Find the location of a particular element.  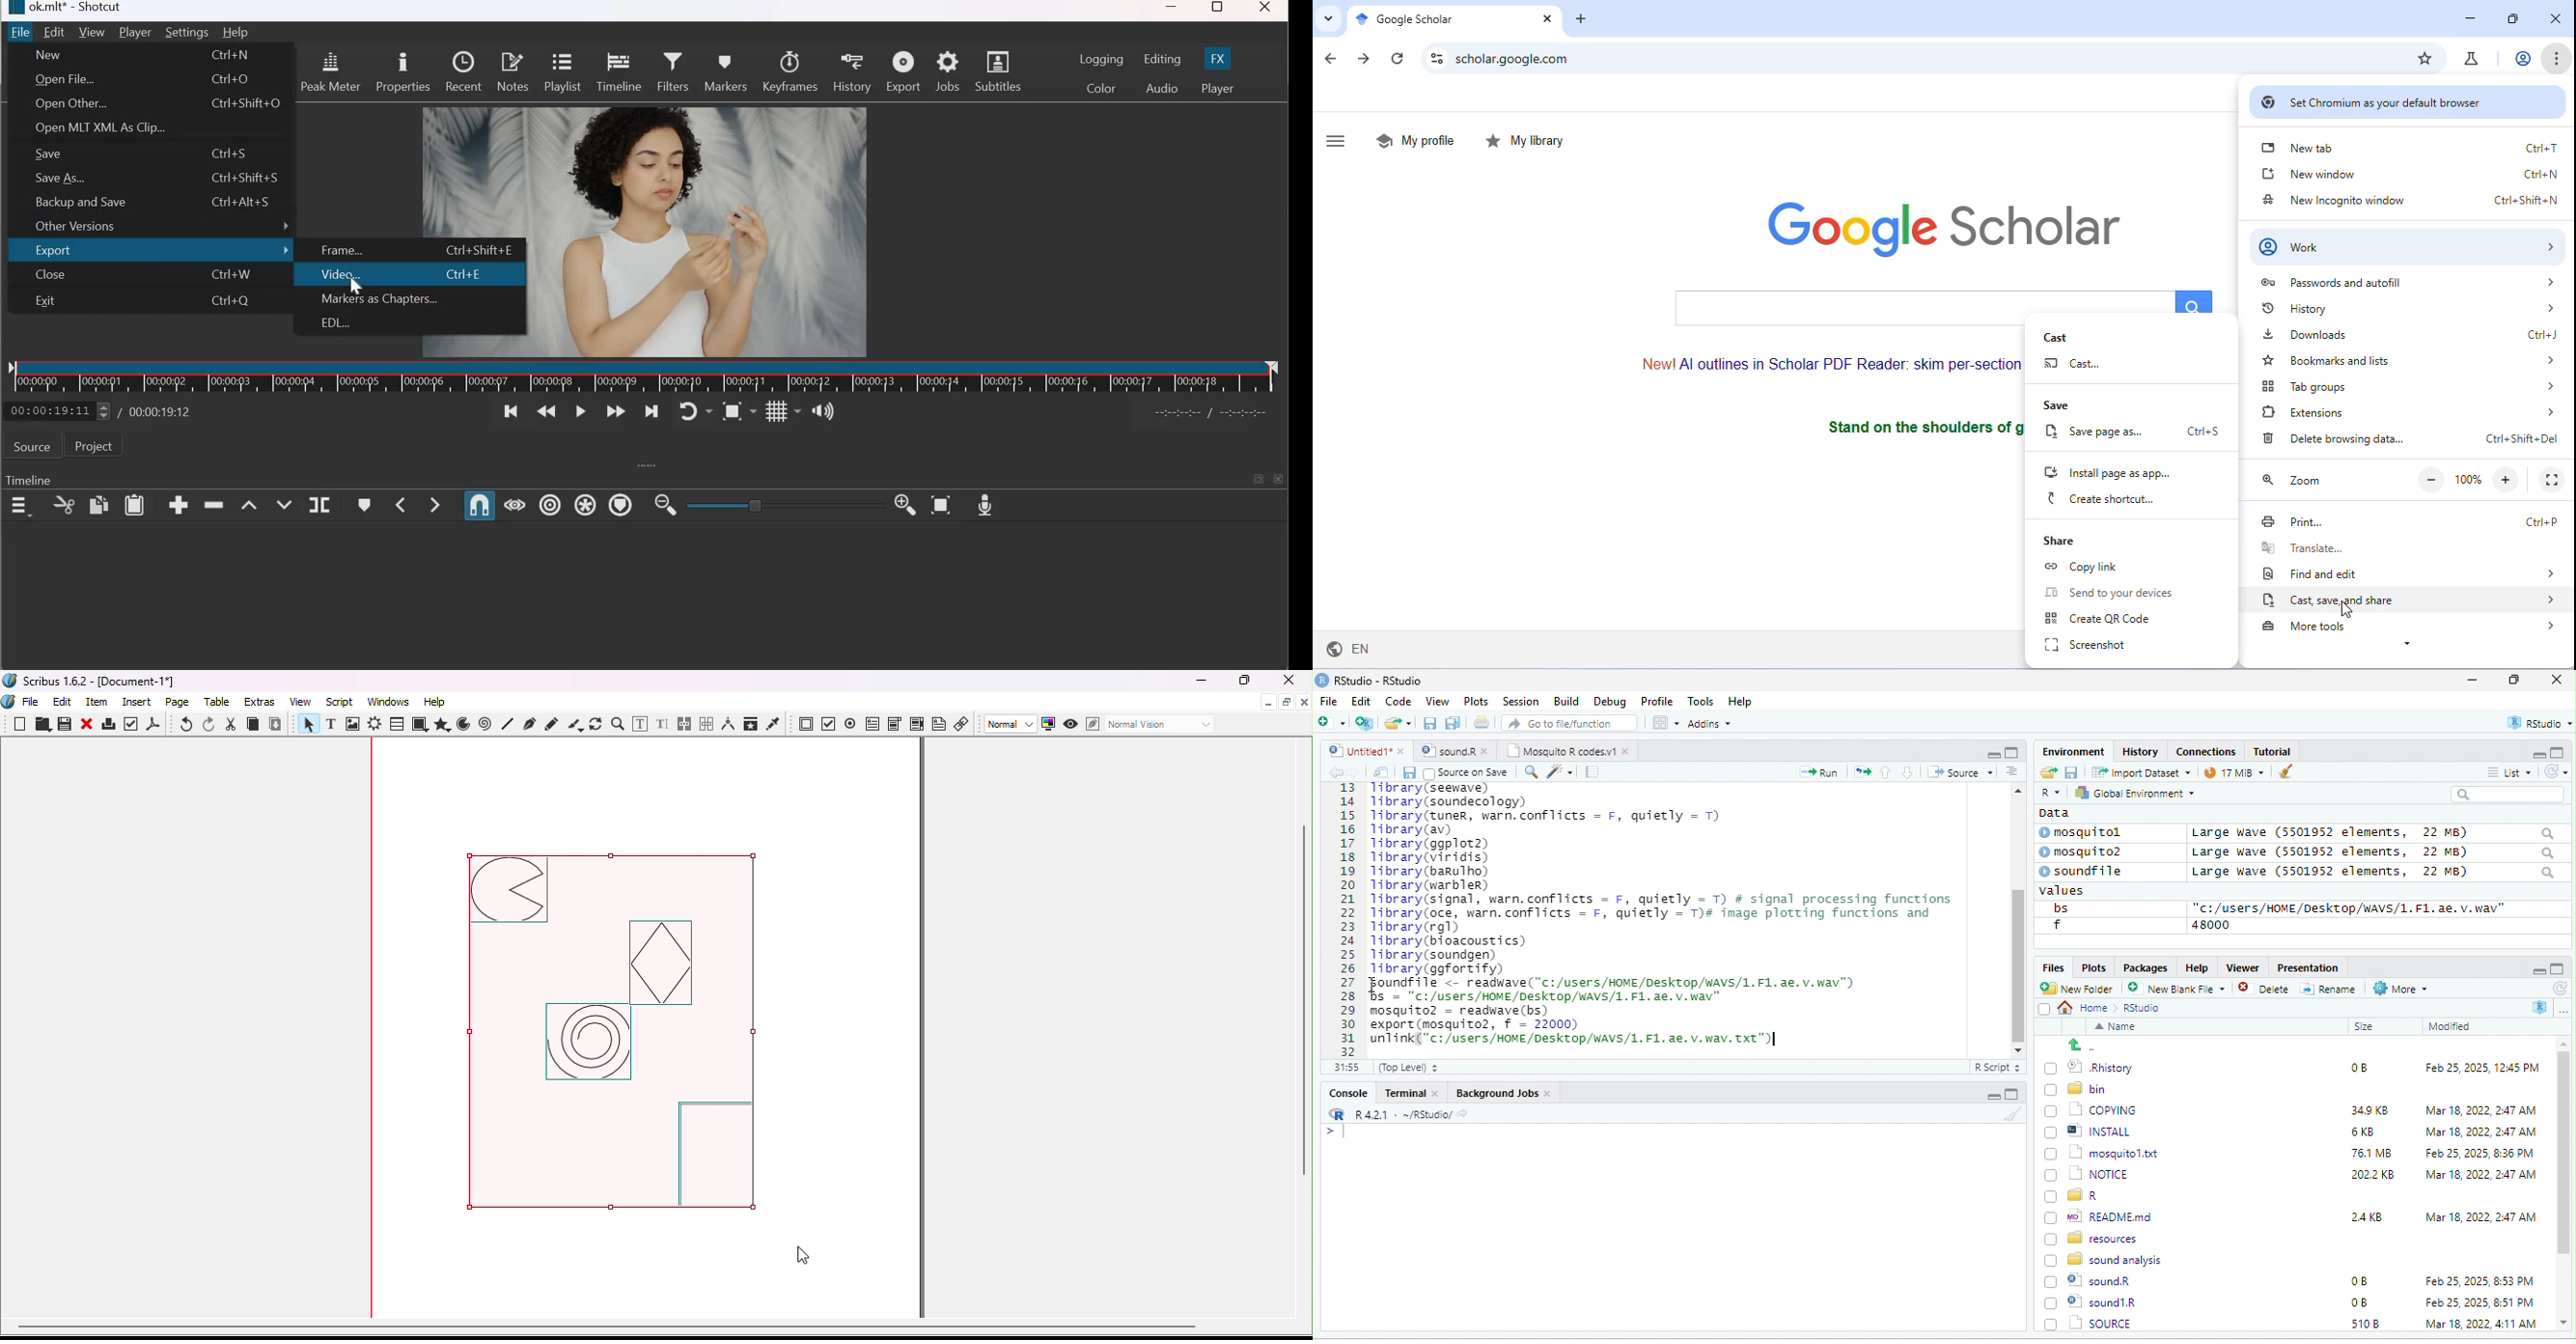

Ripple all tracks is located at coordinates (585, 504).